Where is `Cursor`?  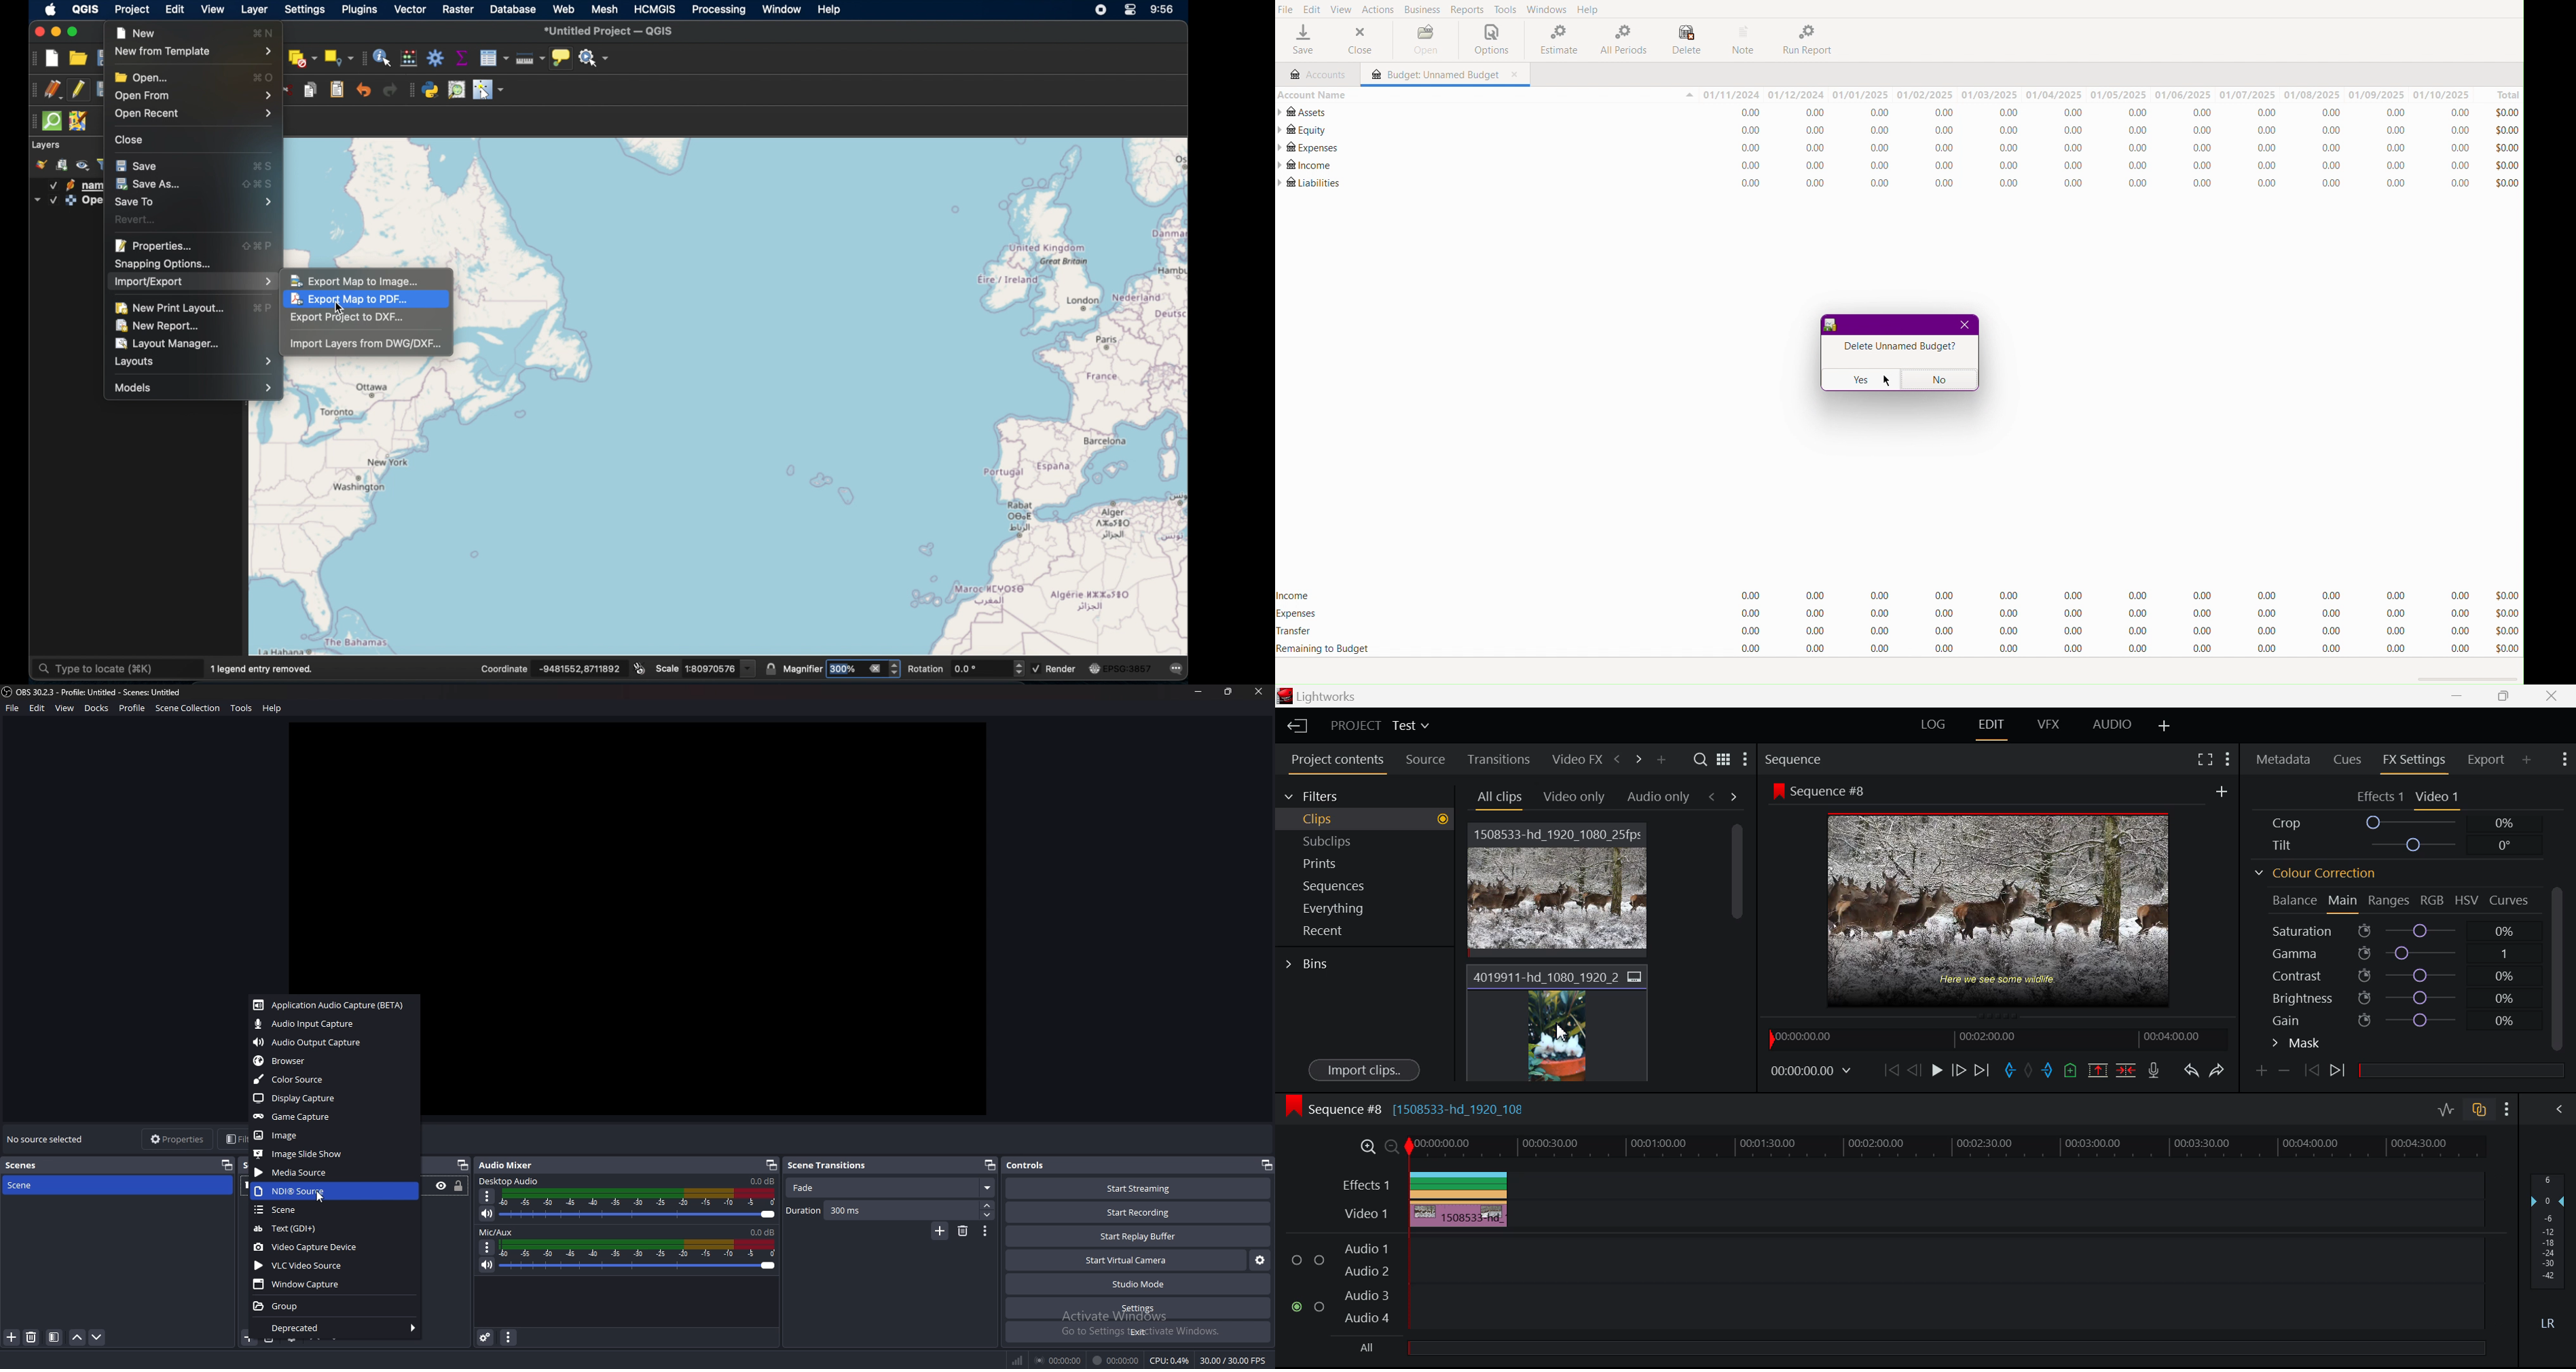 Cursor is located at coordinates (320, 1198).